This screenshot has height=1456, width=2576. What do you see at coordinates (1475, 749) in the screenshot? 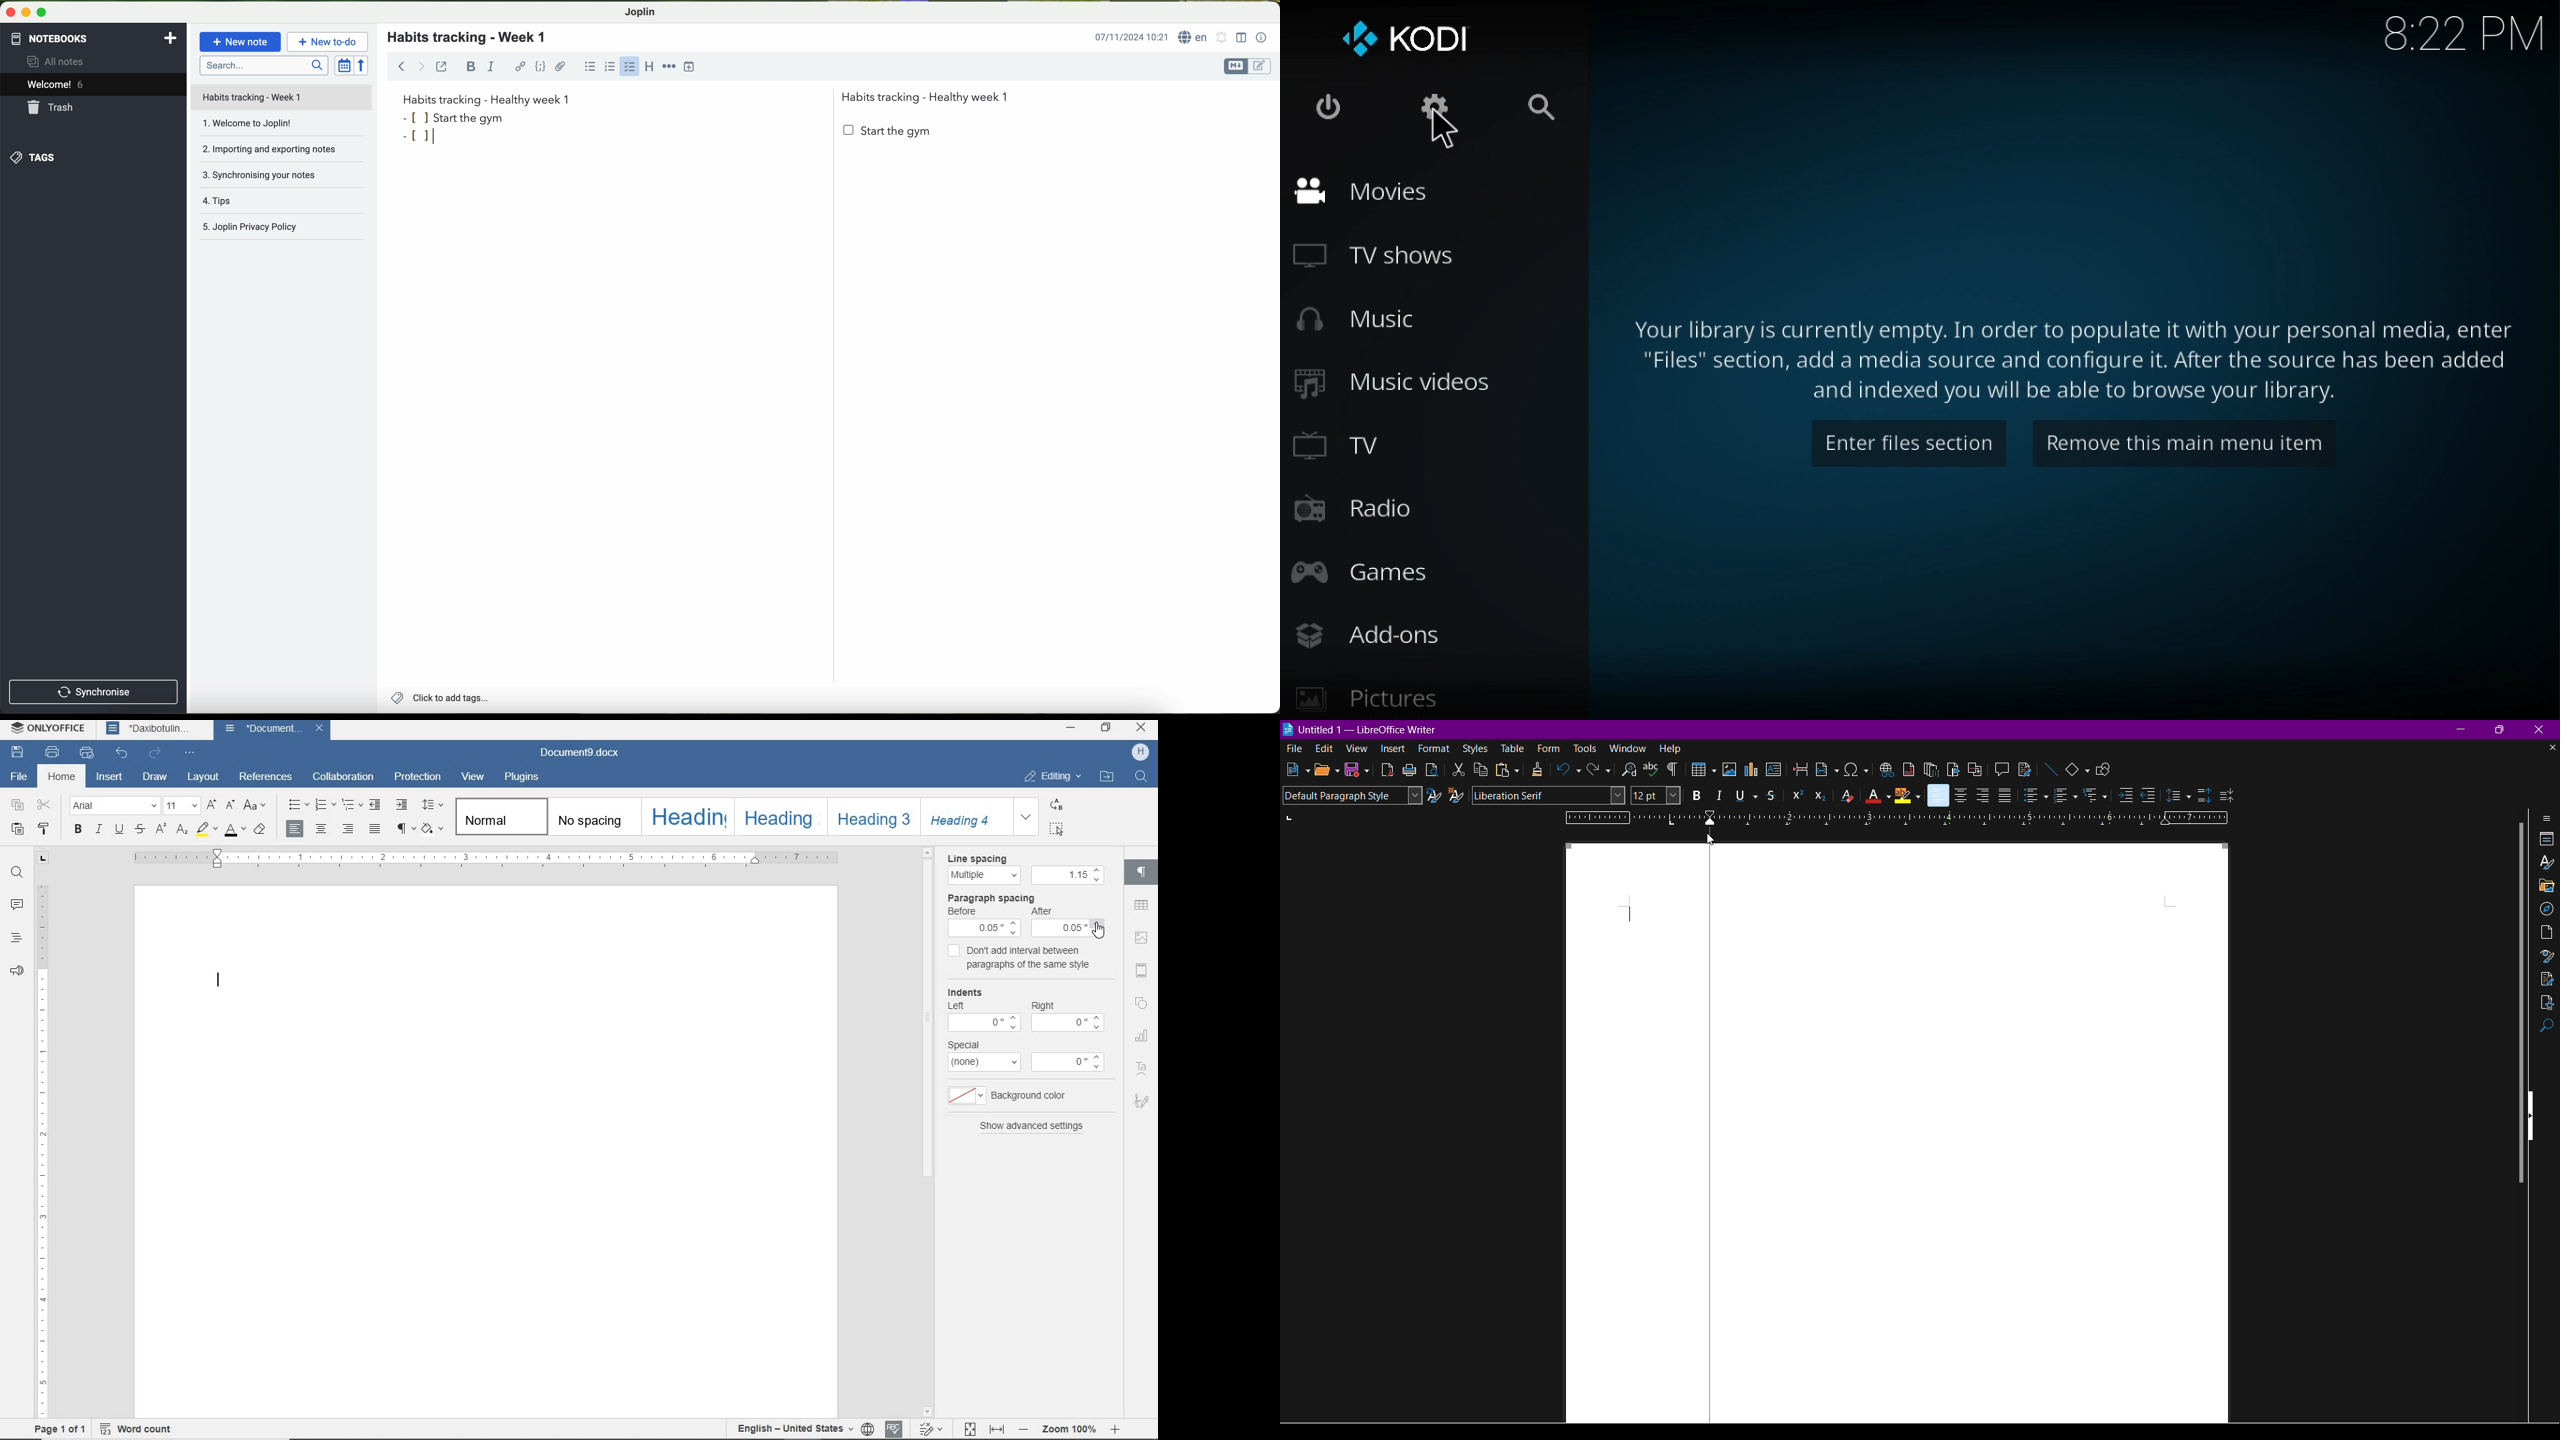
I see `Styles` at bounding box center [1475, 749].